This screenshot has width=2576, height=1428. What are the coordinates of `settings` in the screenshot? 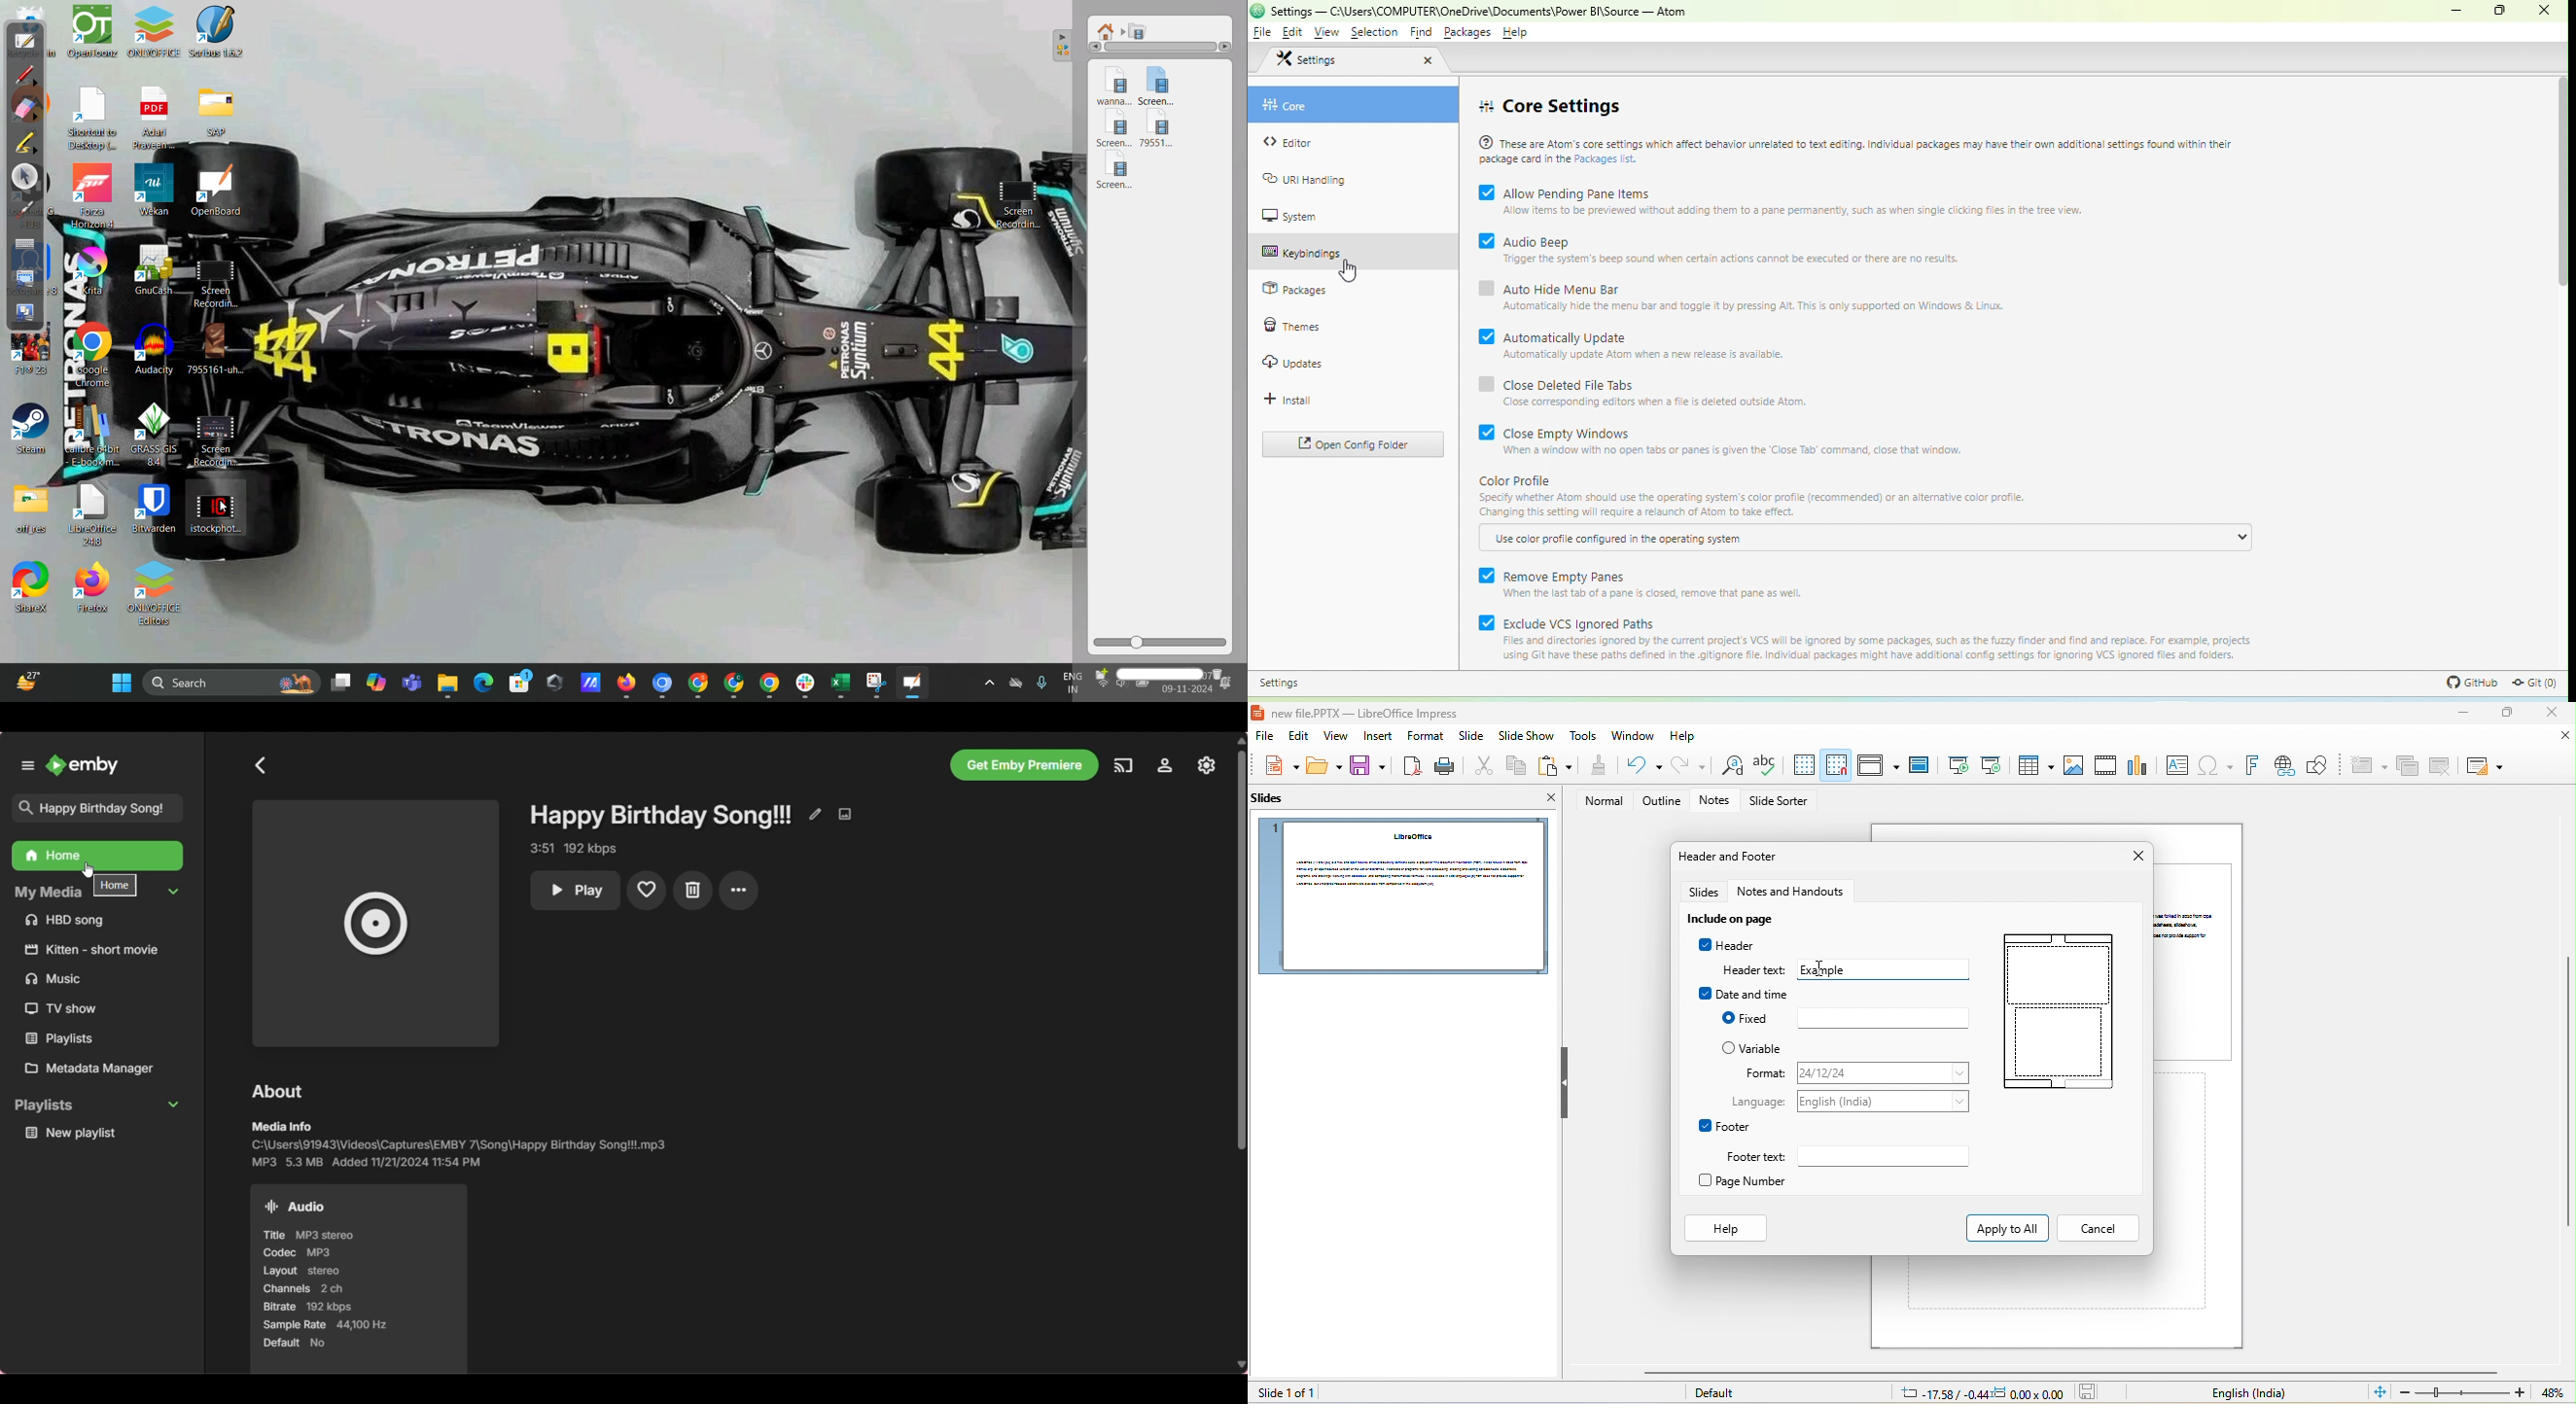 It's located at (1281, 682).